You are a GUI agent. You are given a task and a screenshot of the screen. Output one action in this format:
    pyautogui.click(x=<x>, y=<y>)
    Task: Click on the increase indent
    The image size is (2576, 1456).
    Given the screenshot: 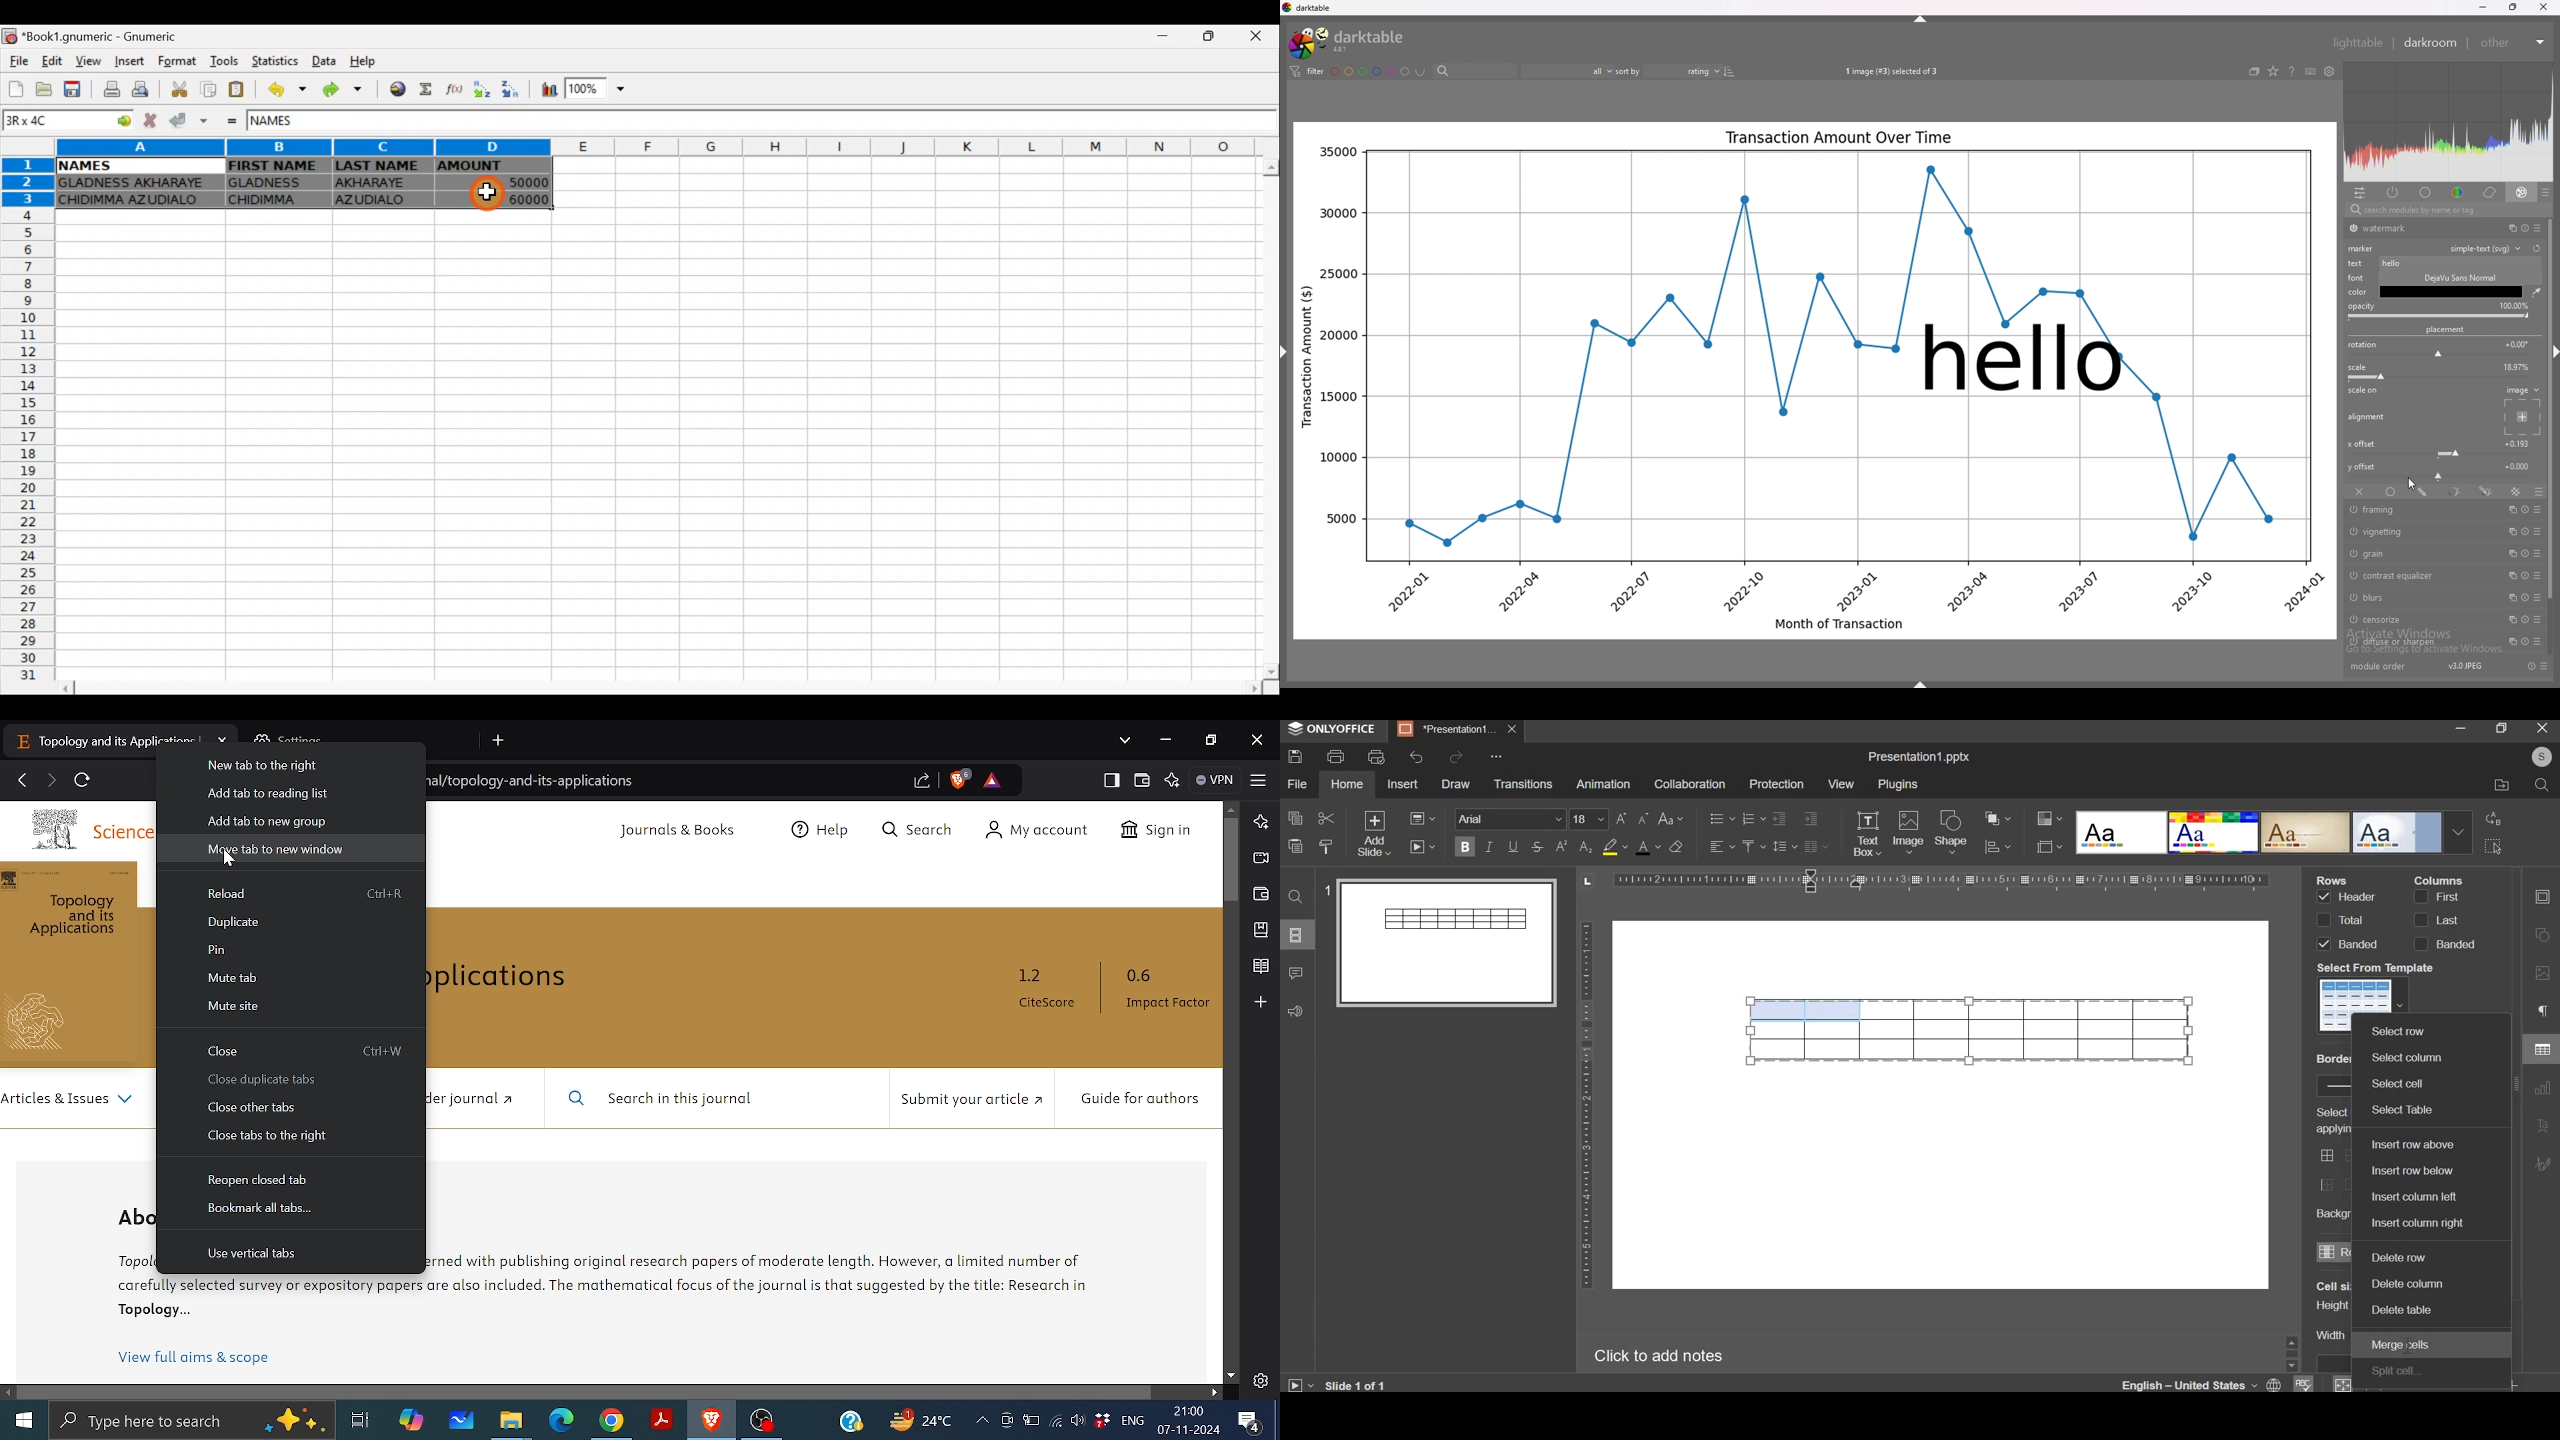 What is the action you would take?
    pyautogui.click(x=1811, y=818)
    